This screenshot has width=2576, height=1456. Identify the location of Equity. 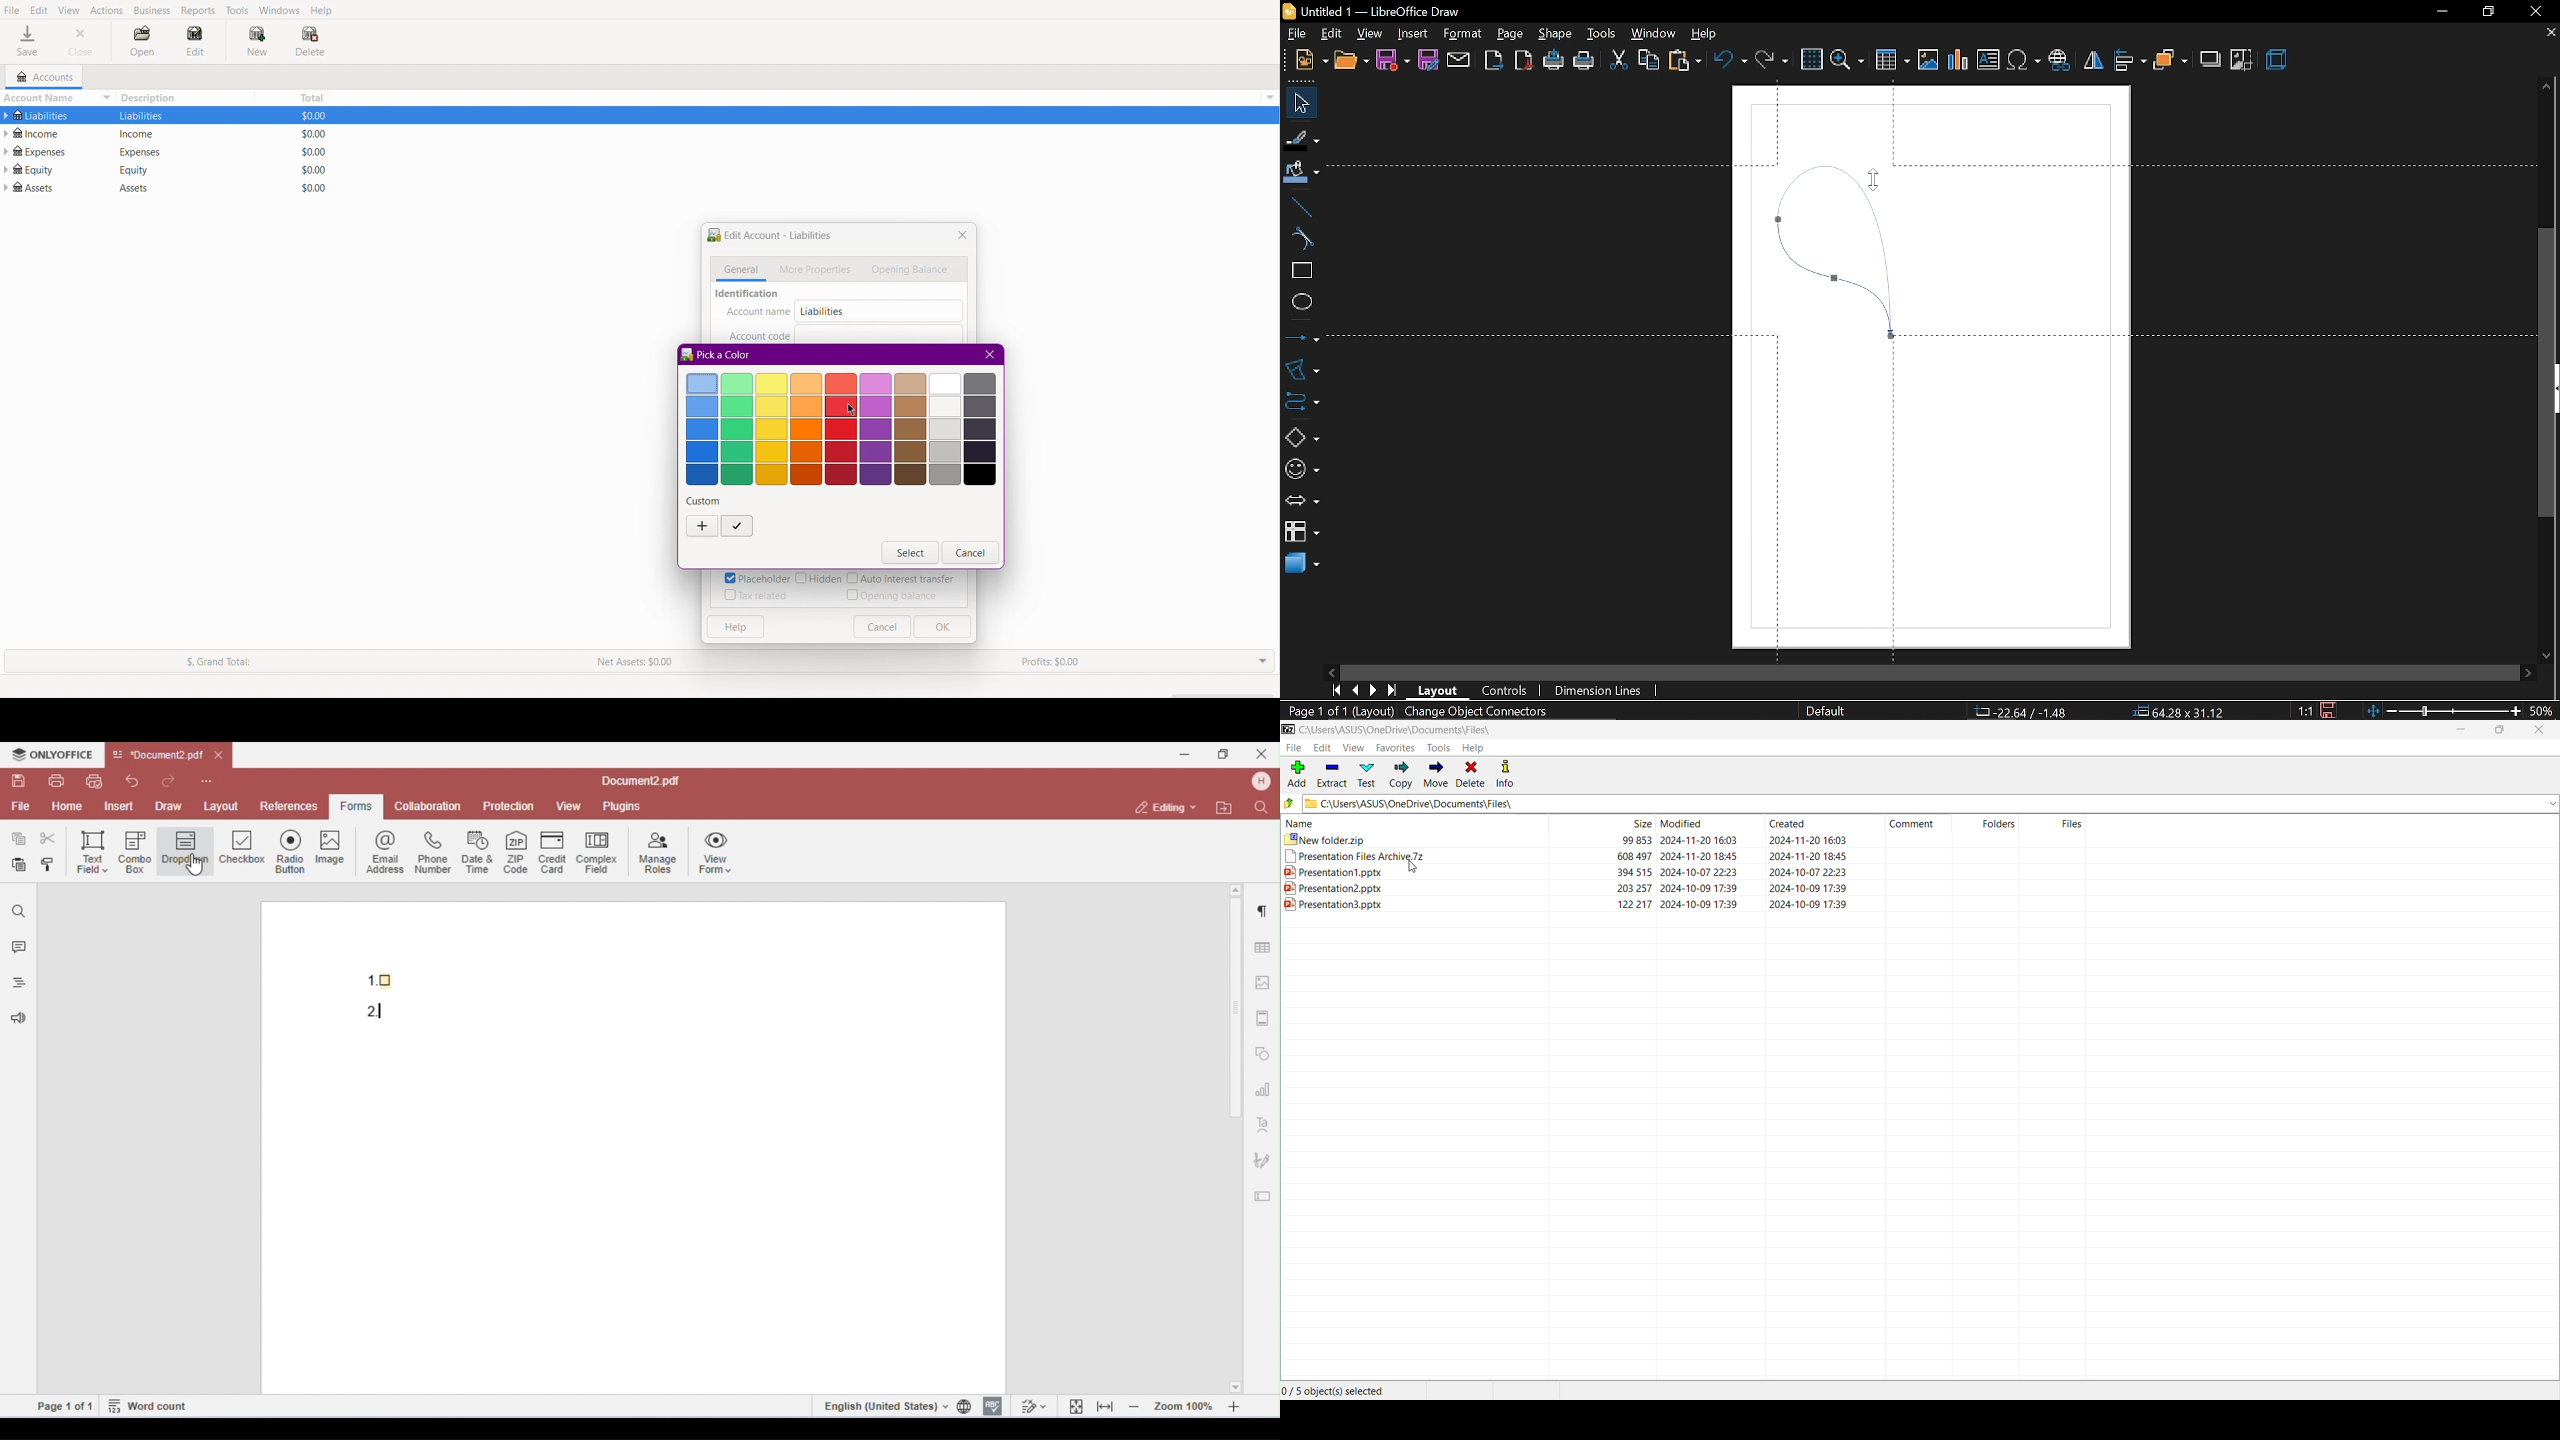
(135, 170).